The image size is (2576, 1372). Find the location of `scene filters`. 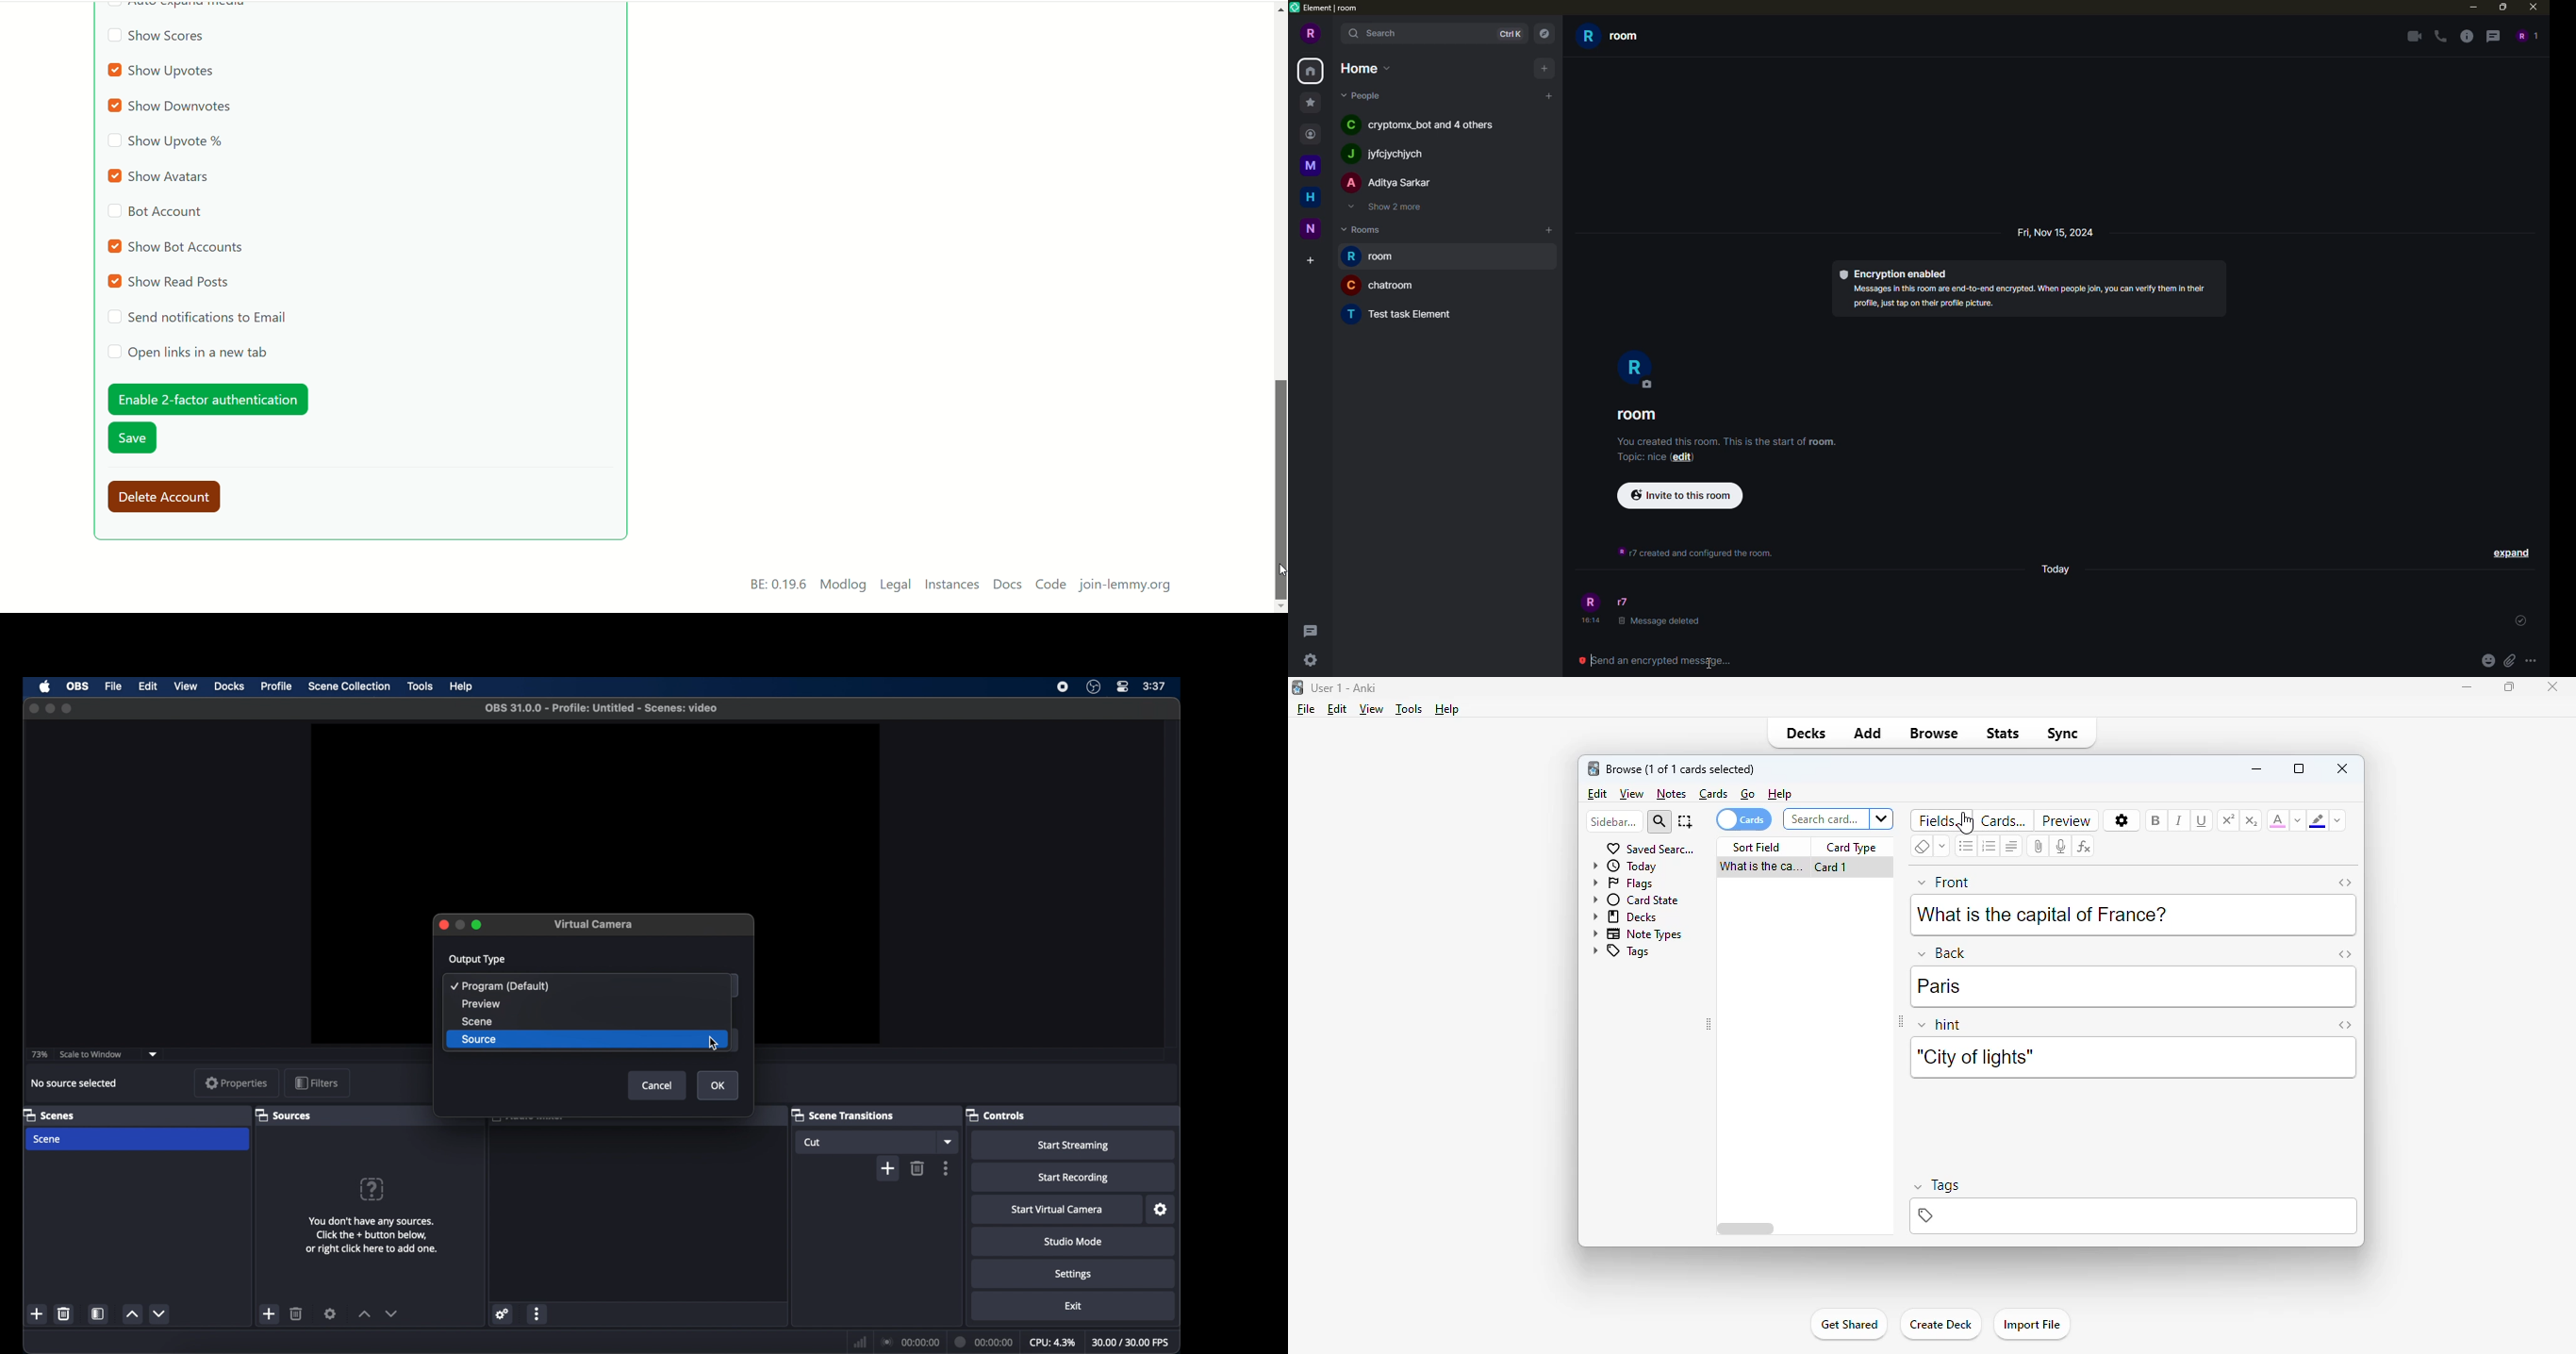

scene filters is located at coordinates (98, 1315).